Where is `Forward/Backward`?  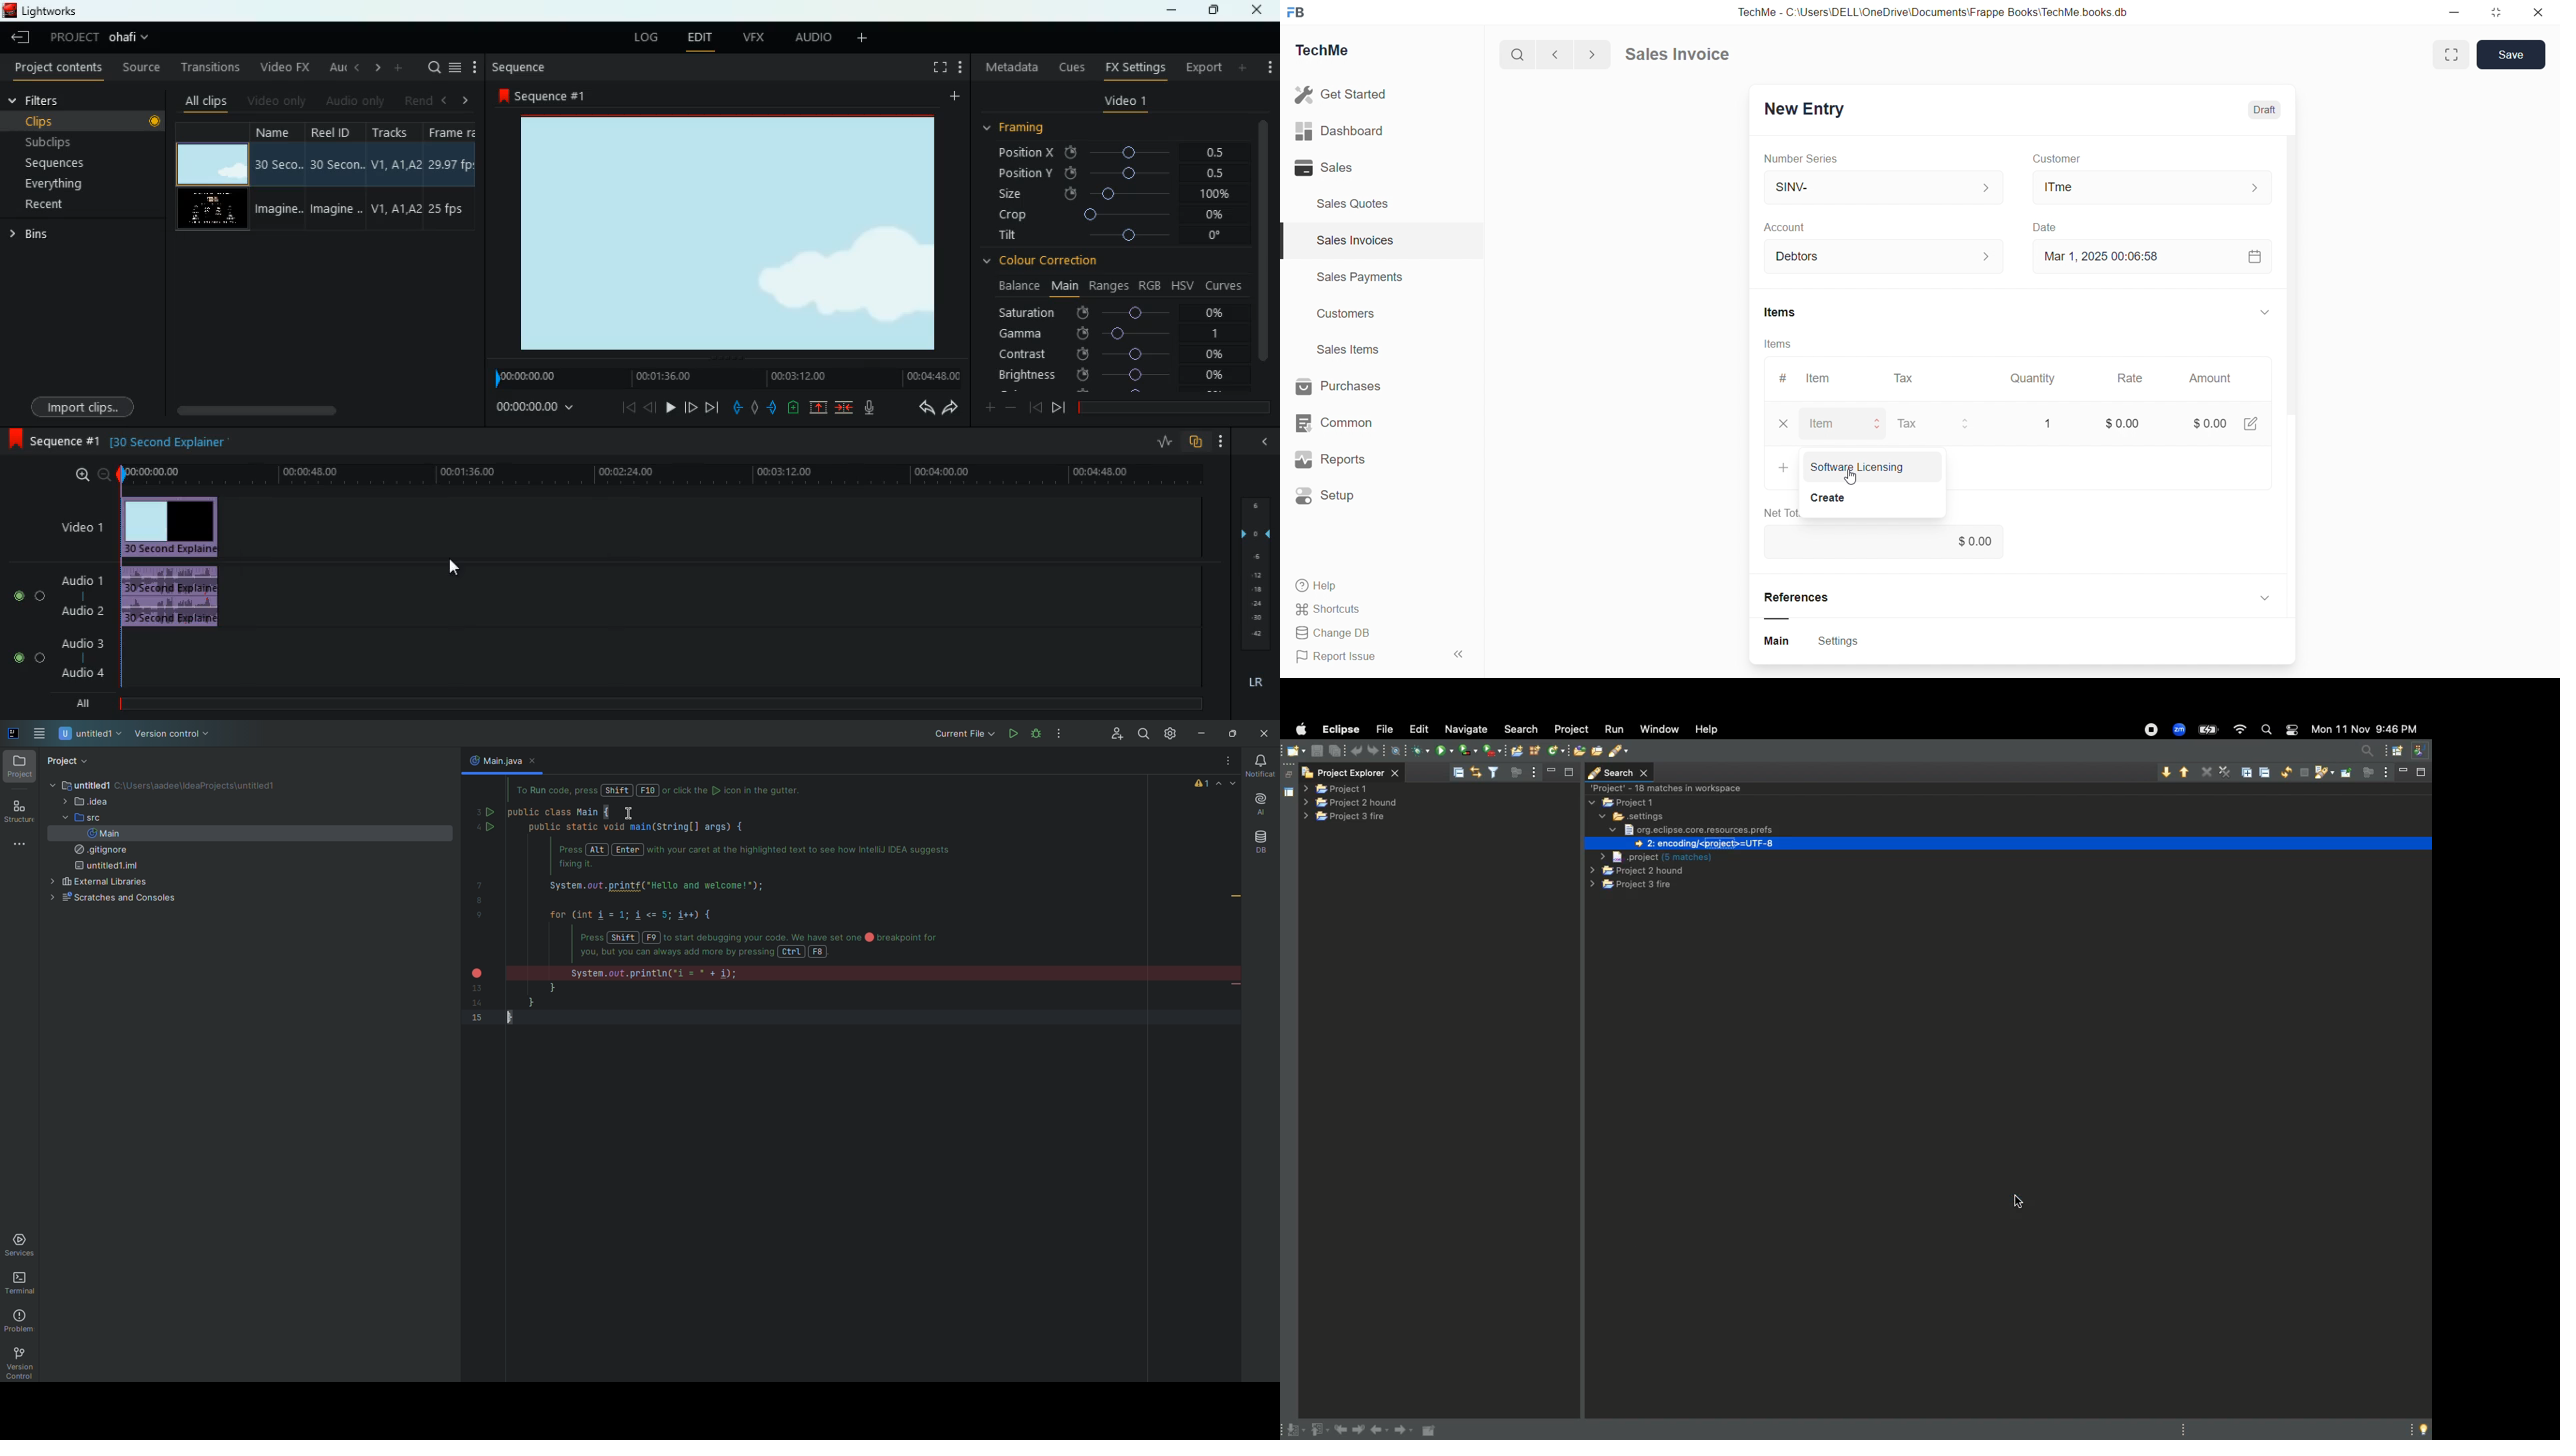 Forward/Backward is located at coordinates (1575, 53).